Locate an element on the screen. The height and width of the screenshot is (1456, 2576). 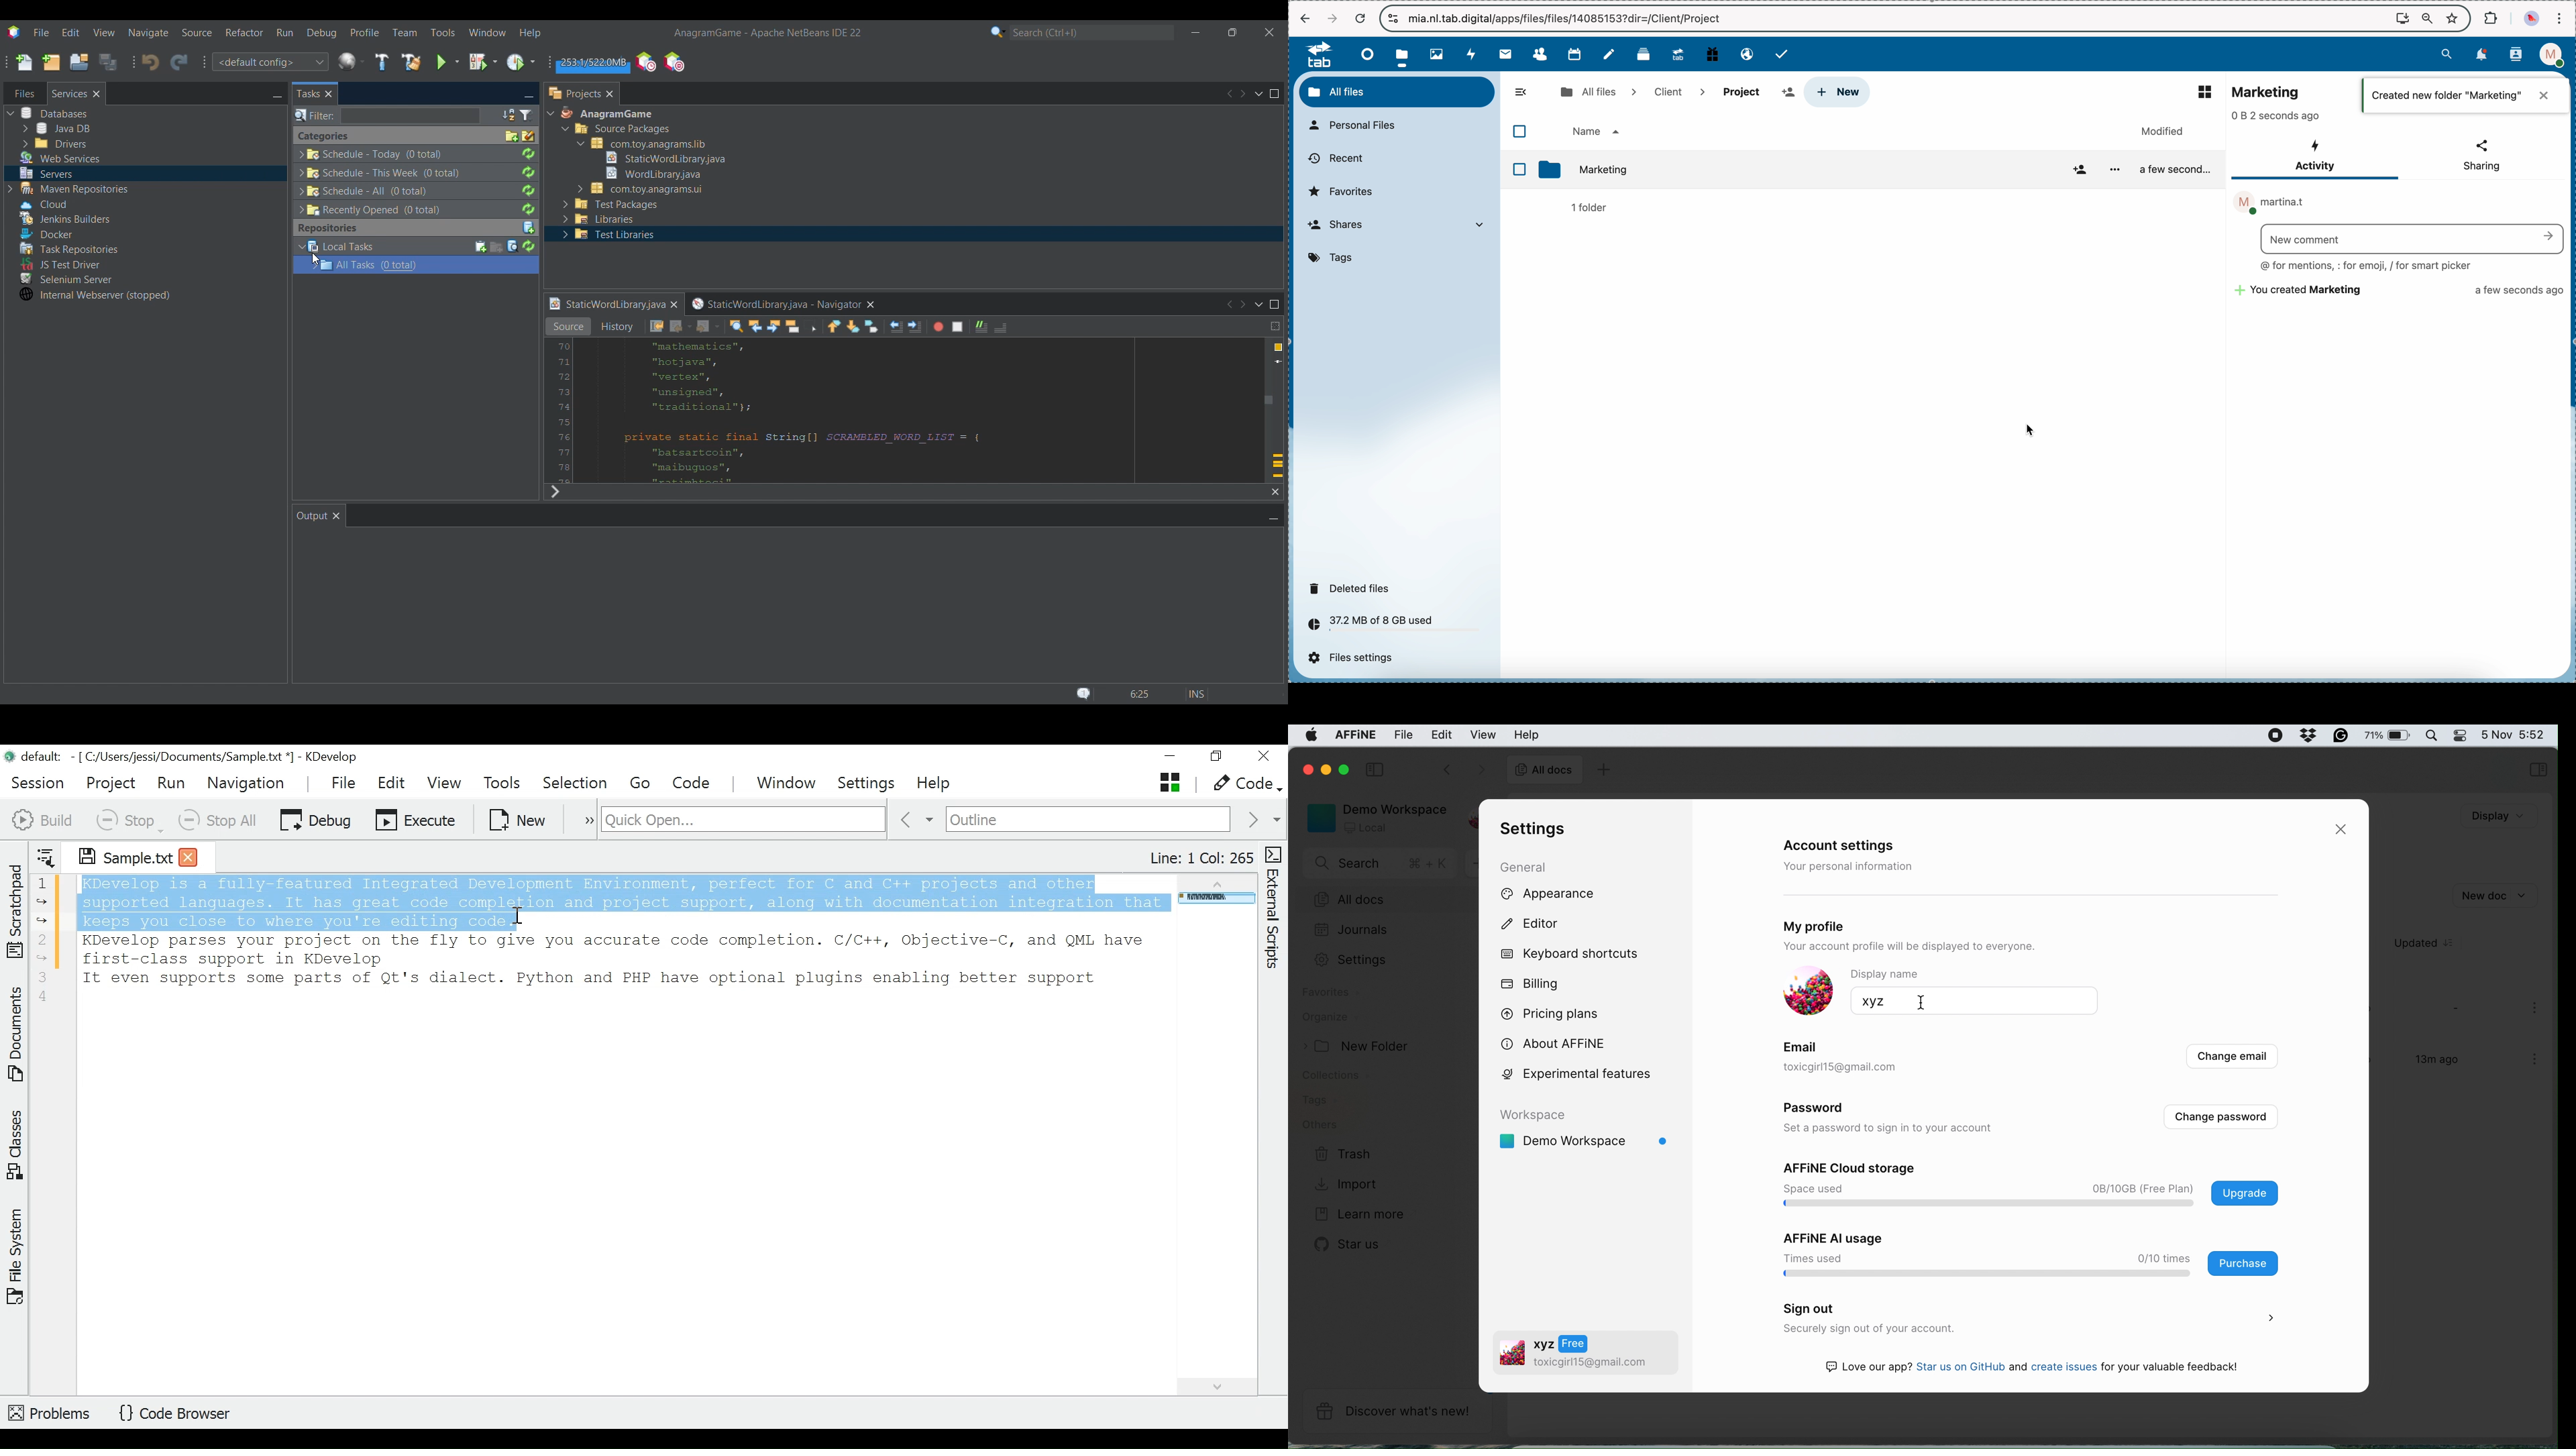
activity folder is located at coordinates (2399, 291).